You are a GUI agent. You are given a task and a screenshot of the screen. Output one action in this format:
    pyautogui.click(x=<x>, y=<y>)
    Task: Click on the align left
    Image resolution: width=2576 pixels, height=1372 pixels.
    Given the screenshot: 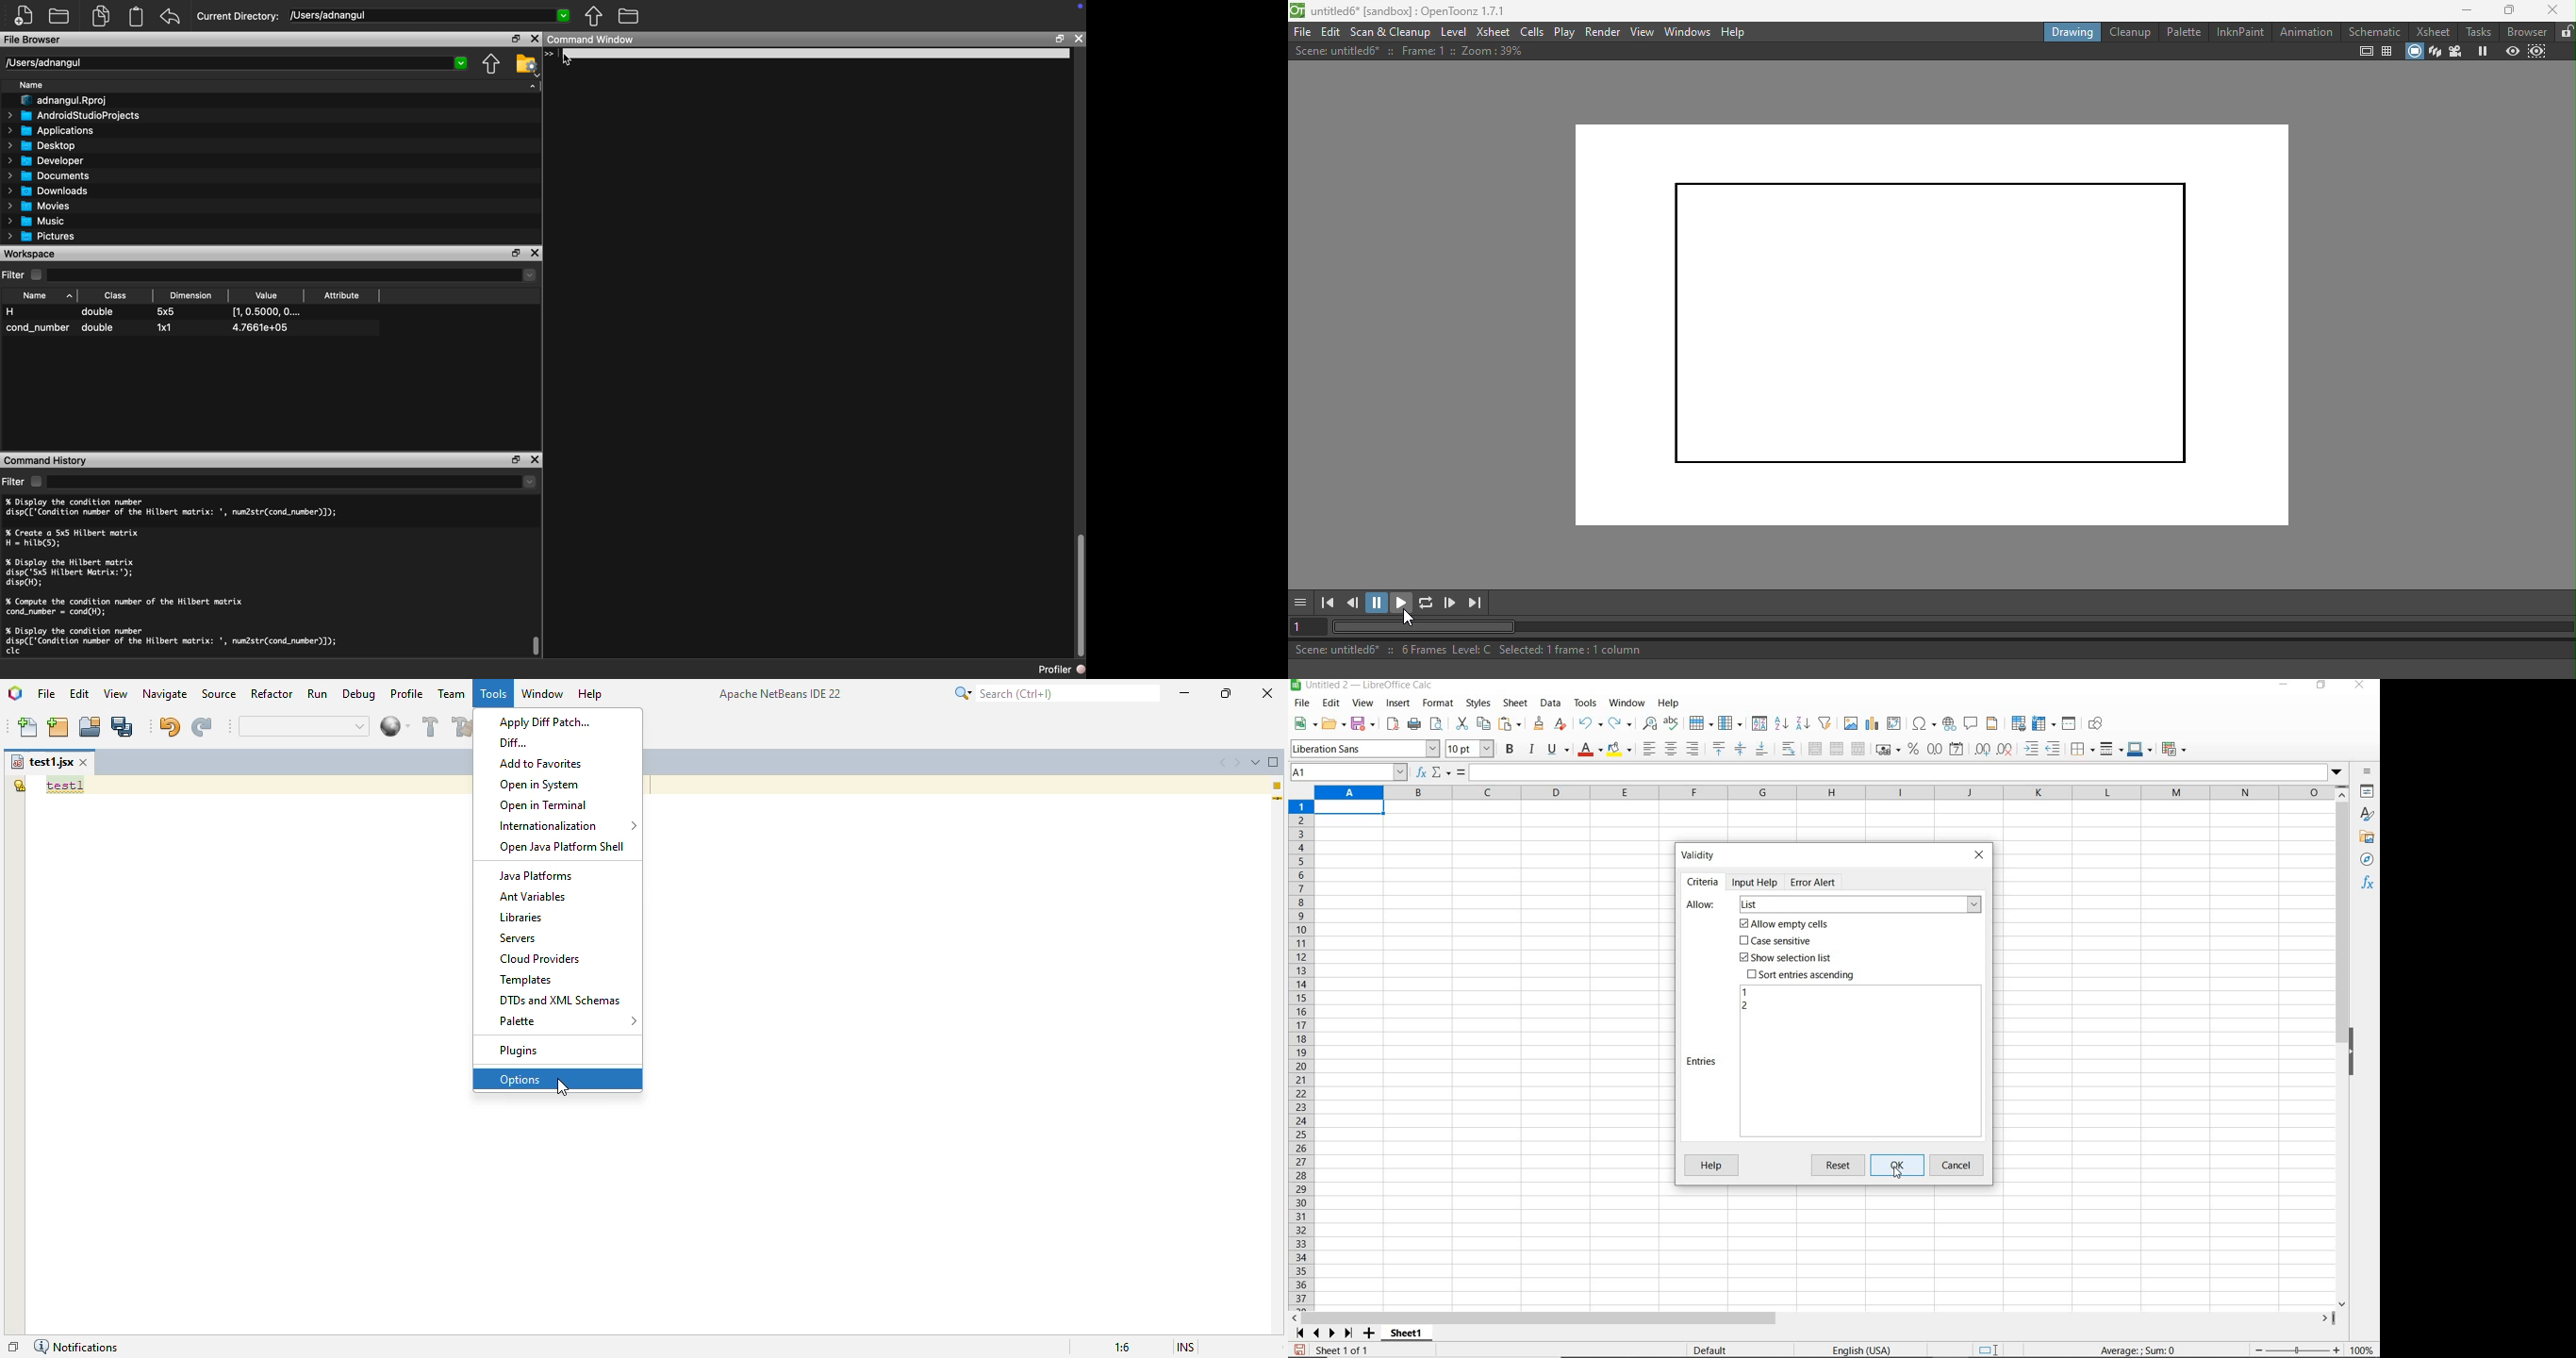 What is the action you would take?
    pyautogui.click(x=1648, y=750)
    